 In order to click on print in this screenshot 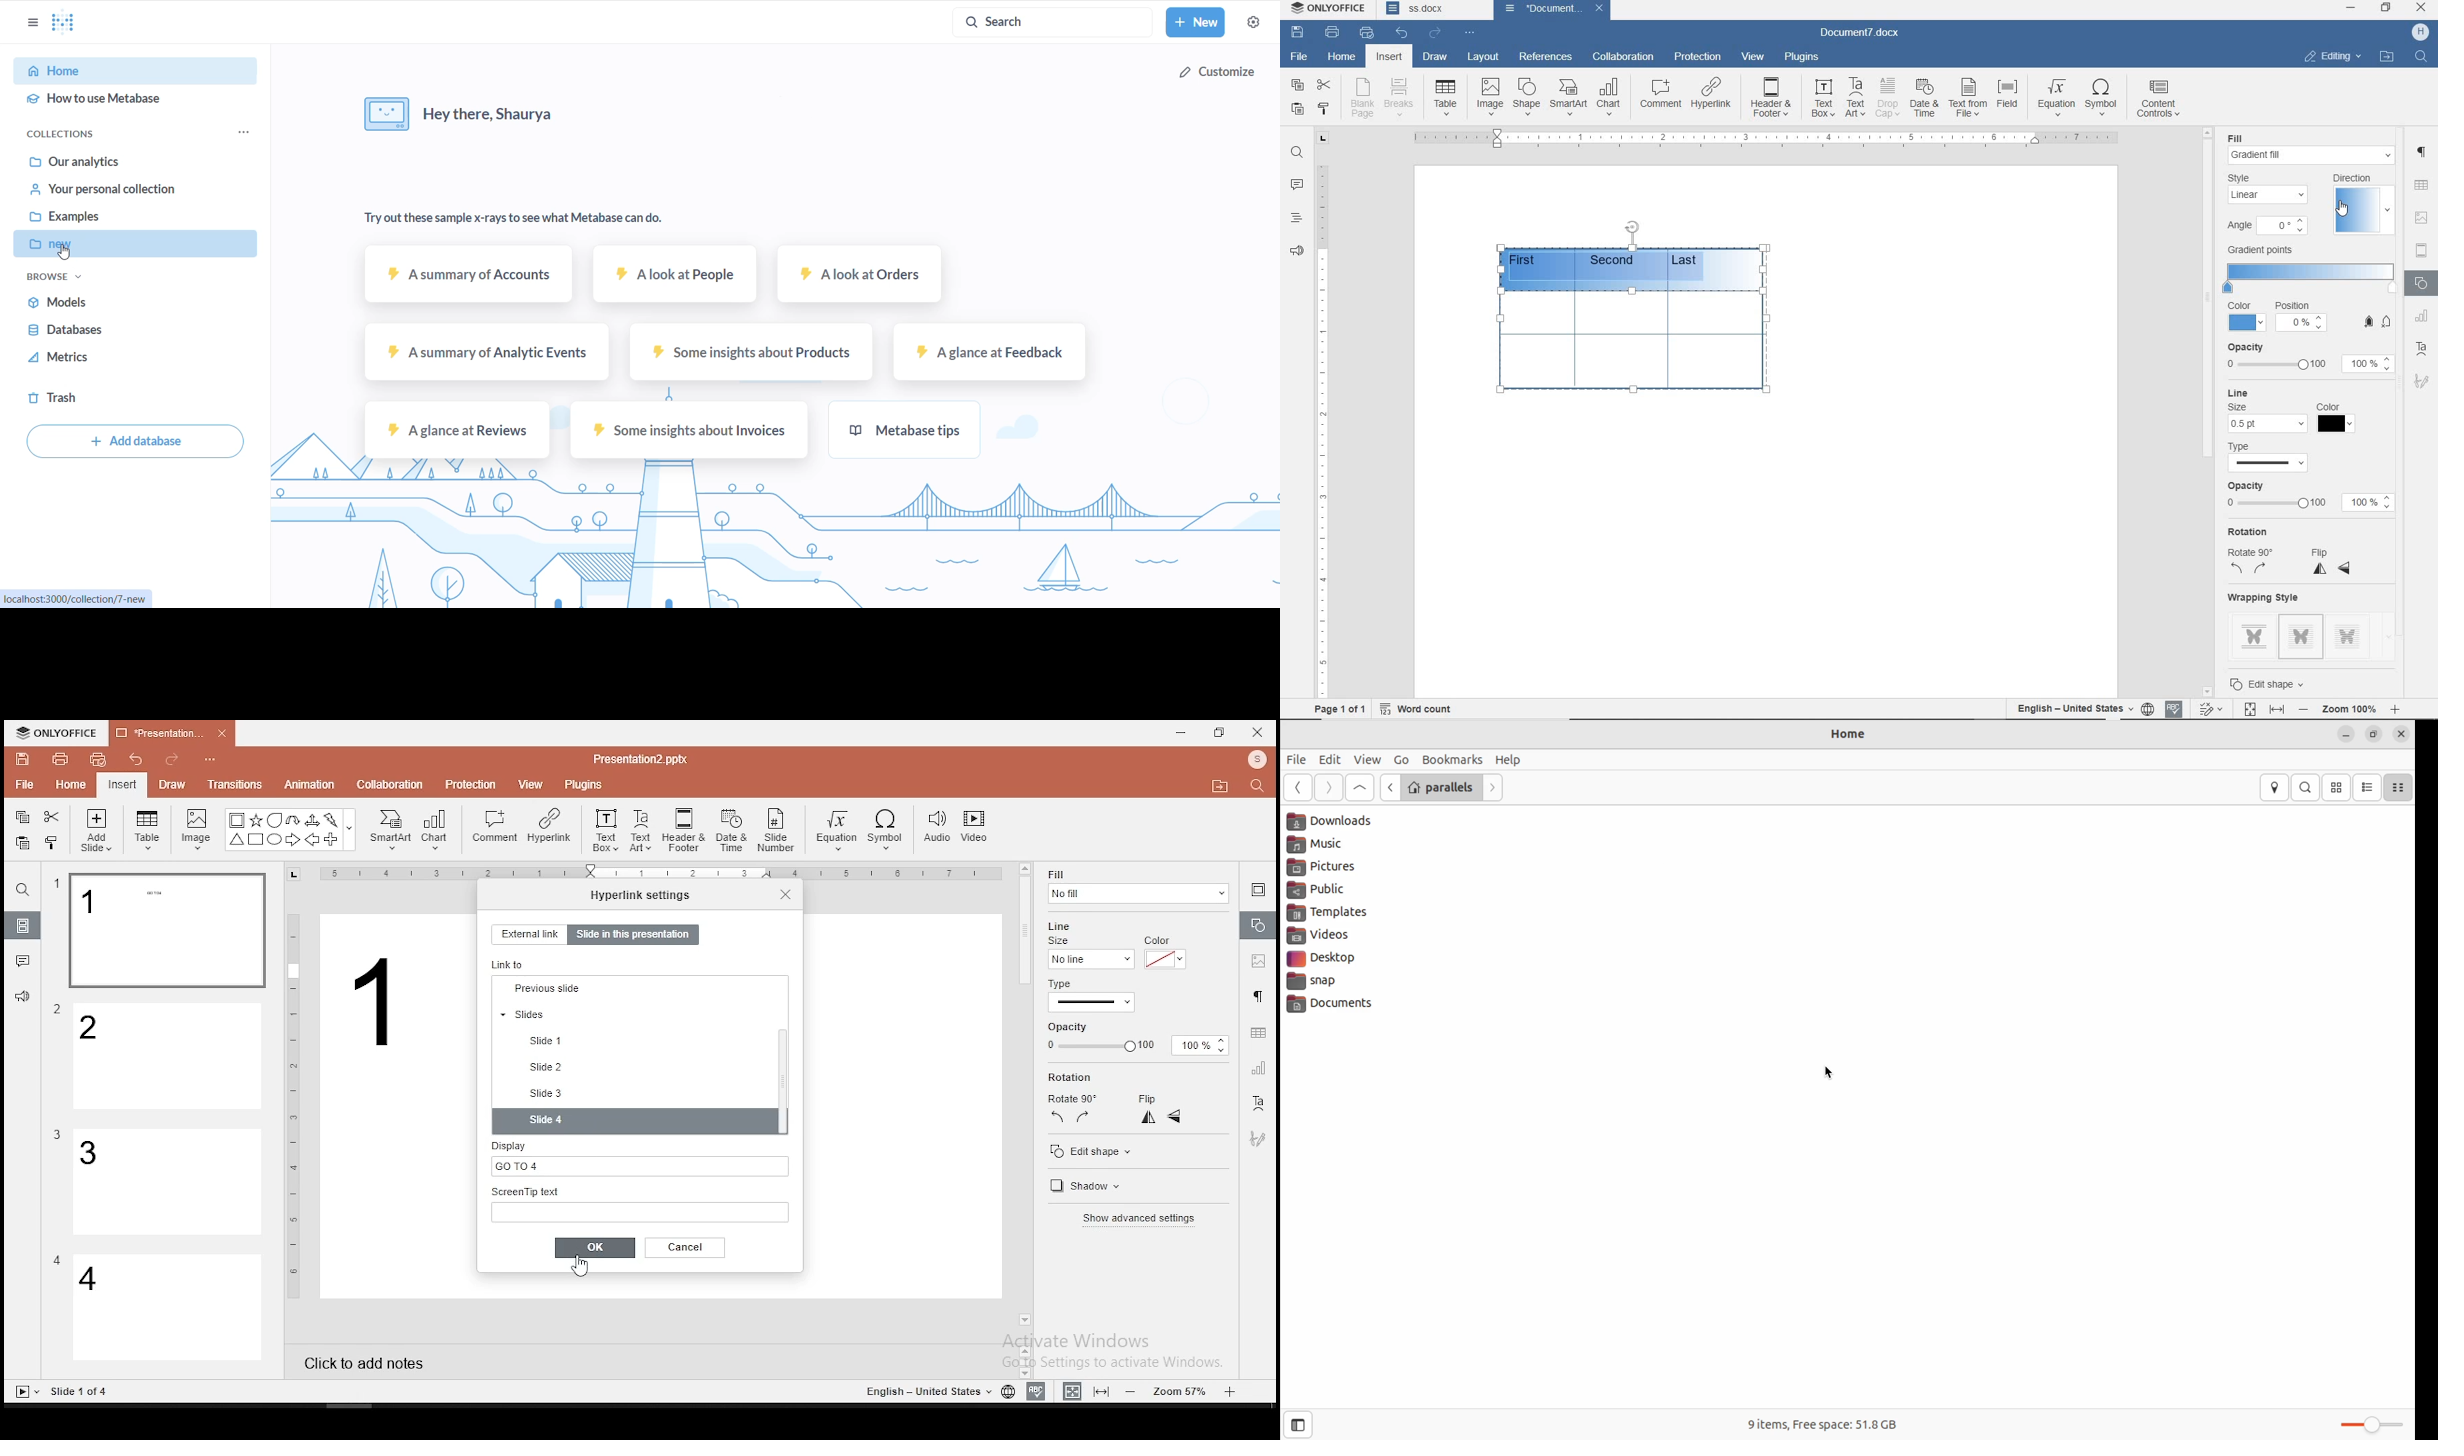, I will do `click(1332, 32)`.